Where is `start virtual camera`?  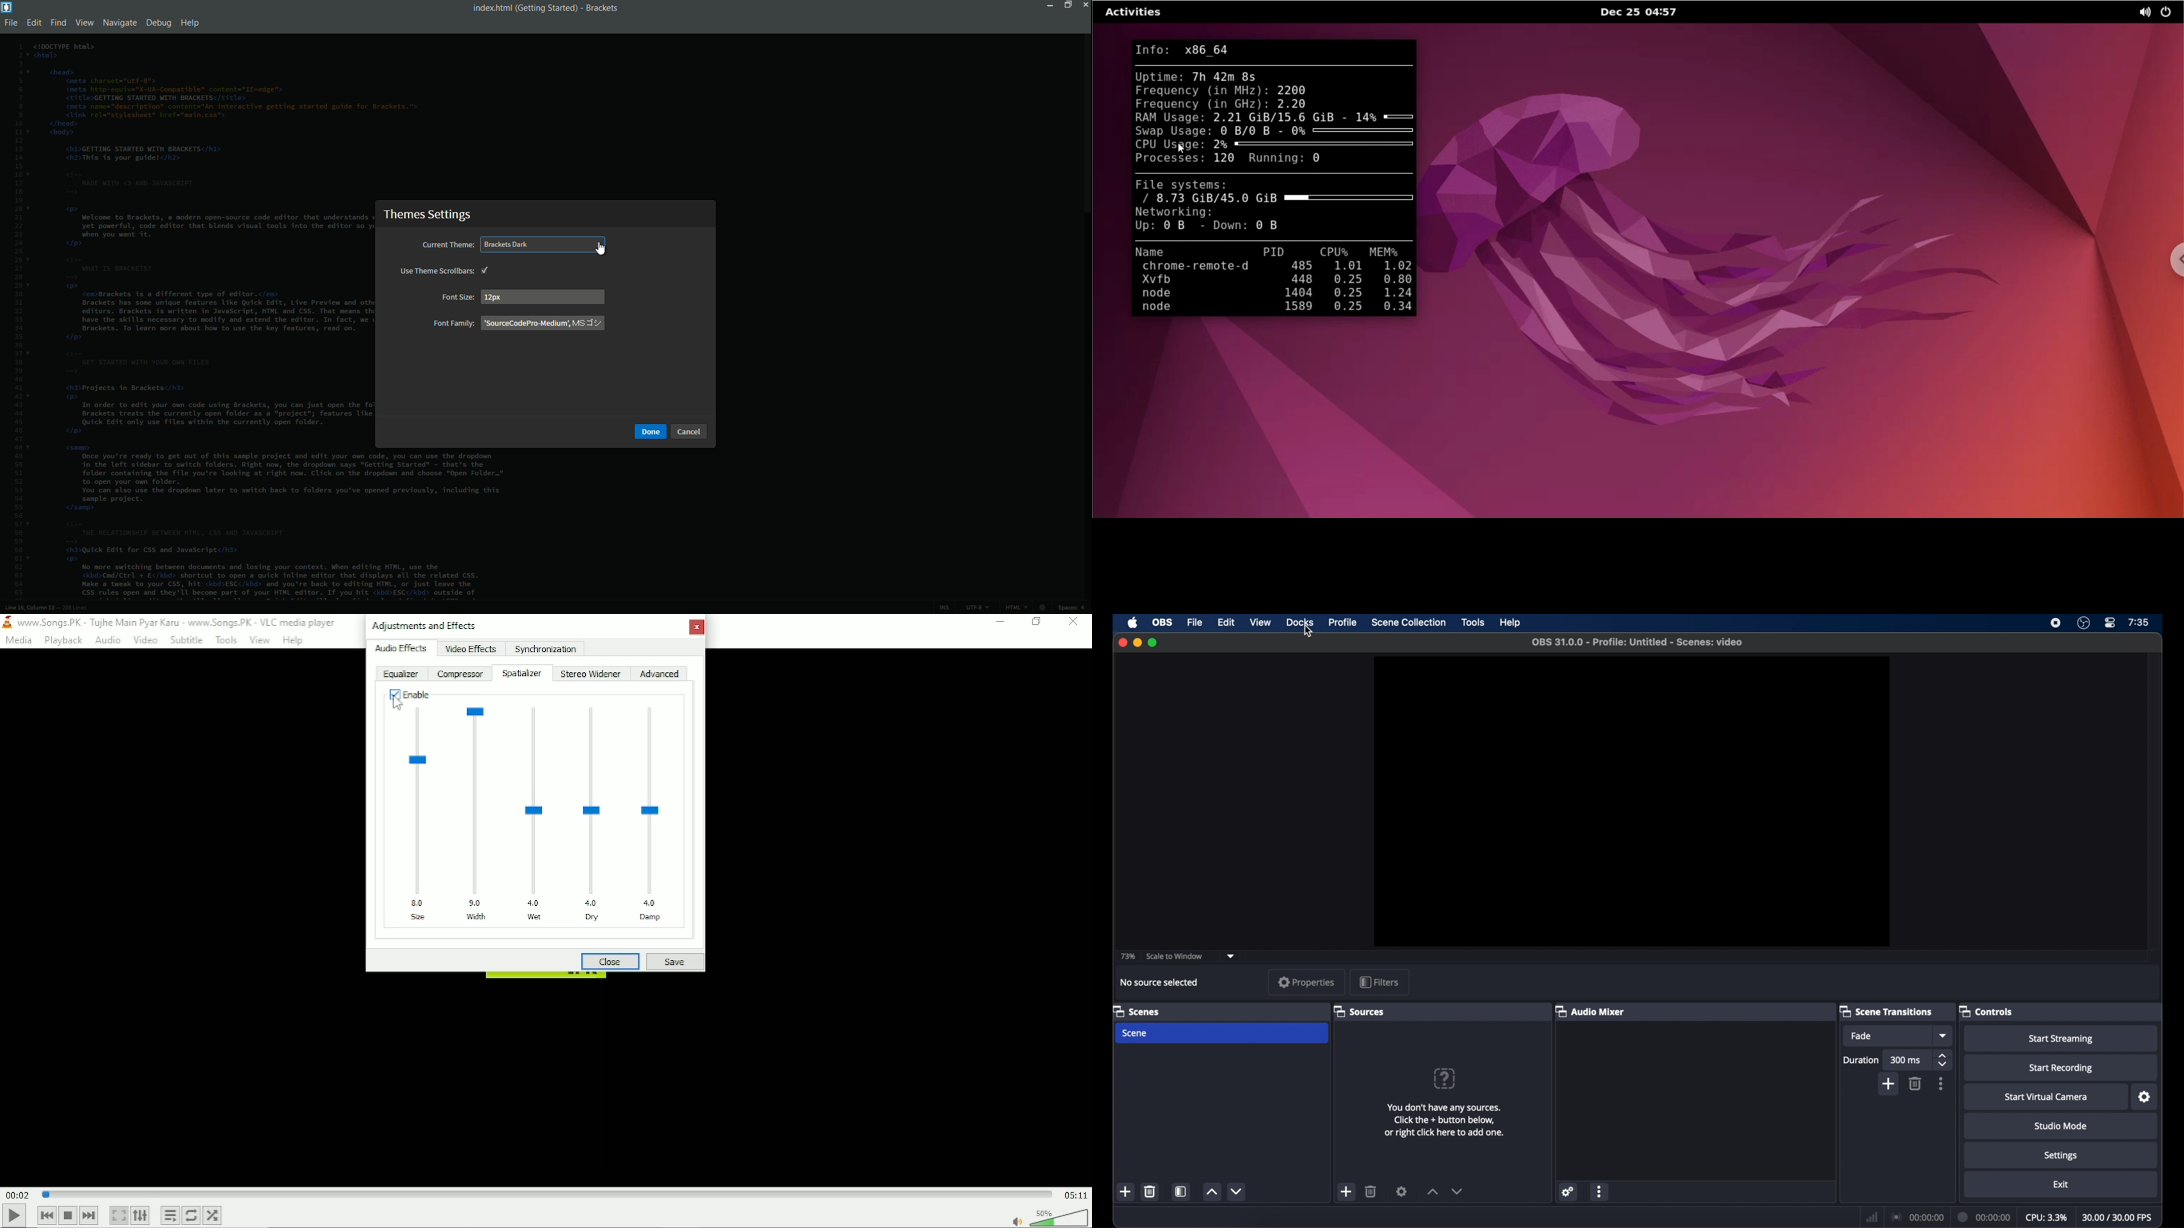
start virtual camera is located at coordinates (2047, 1097).